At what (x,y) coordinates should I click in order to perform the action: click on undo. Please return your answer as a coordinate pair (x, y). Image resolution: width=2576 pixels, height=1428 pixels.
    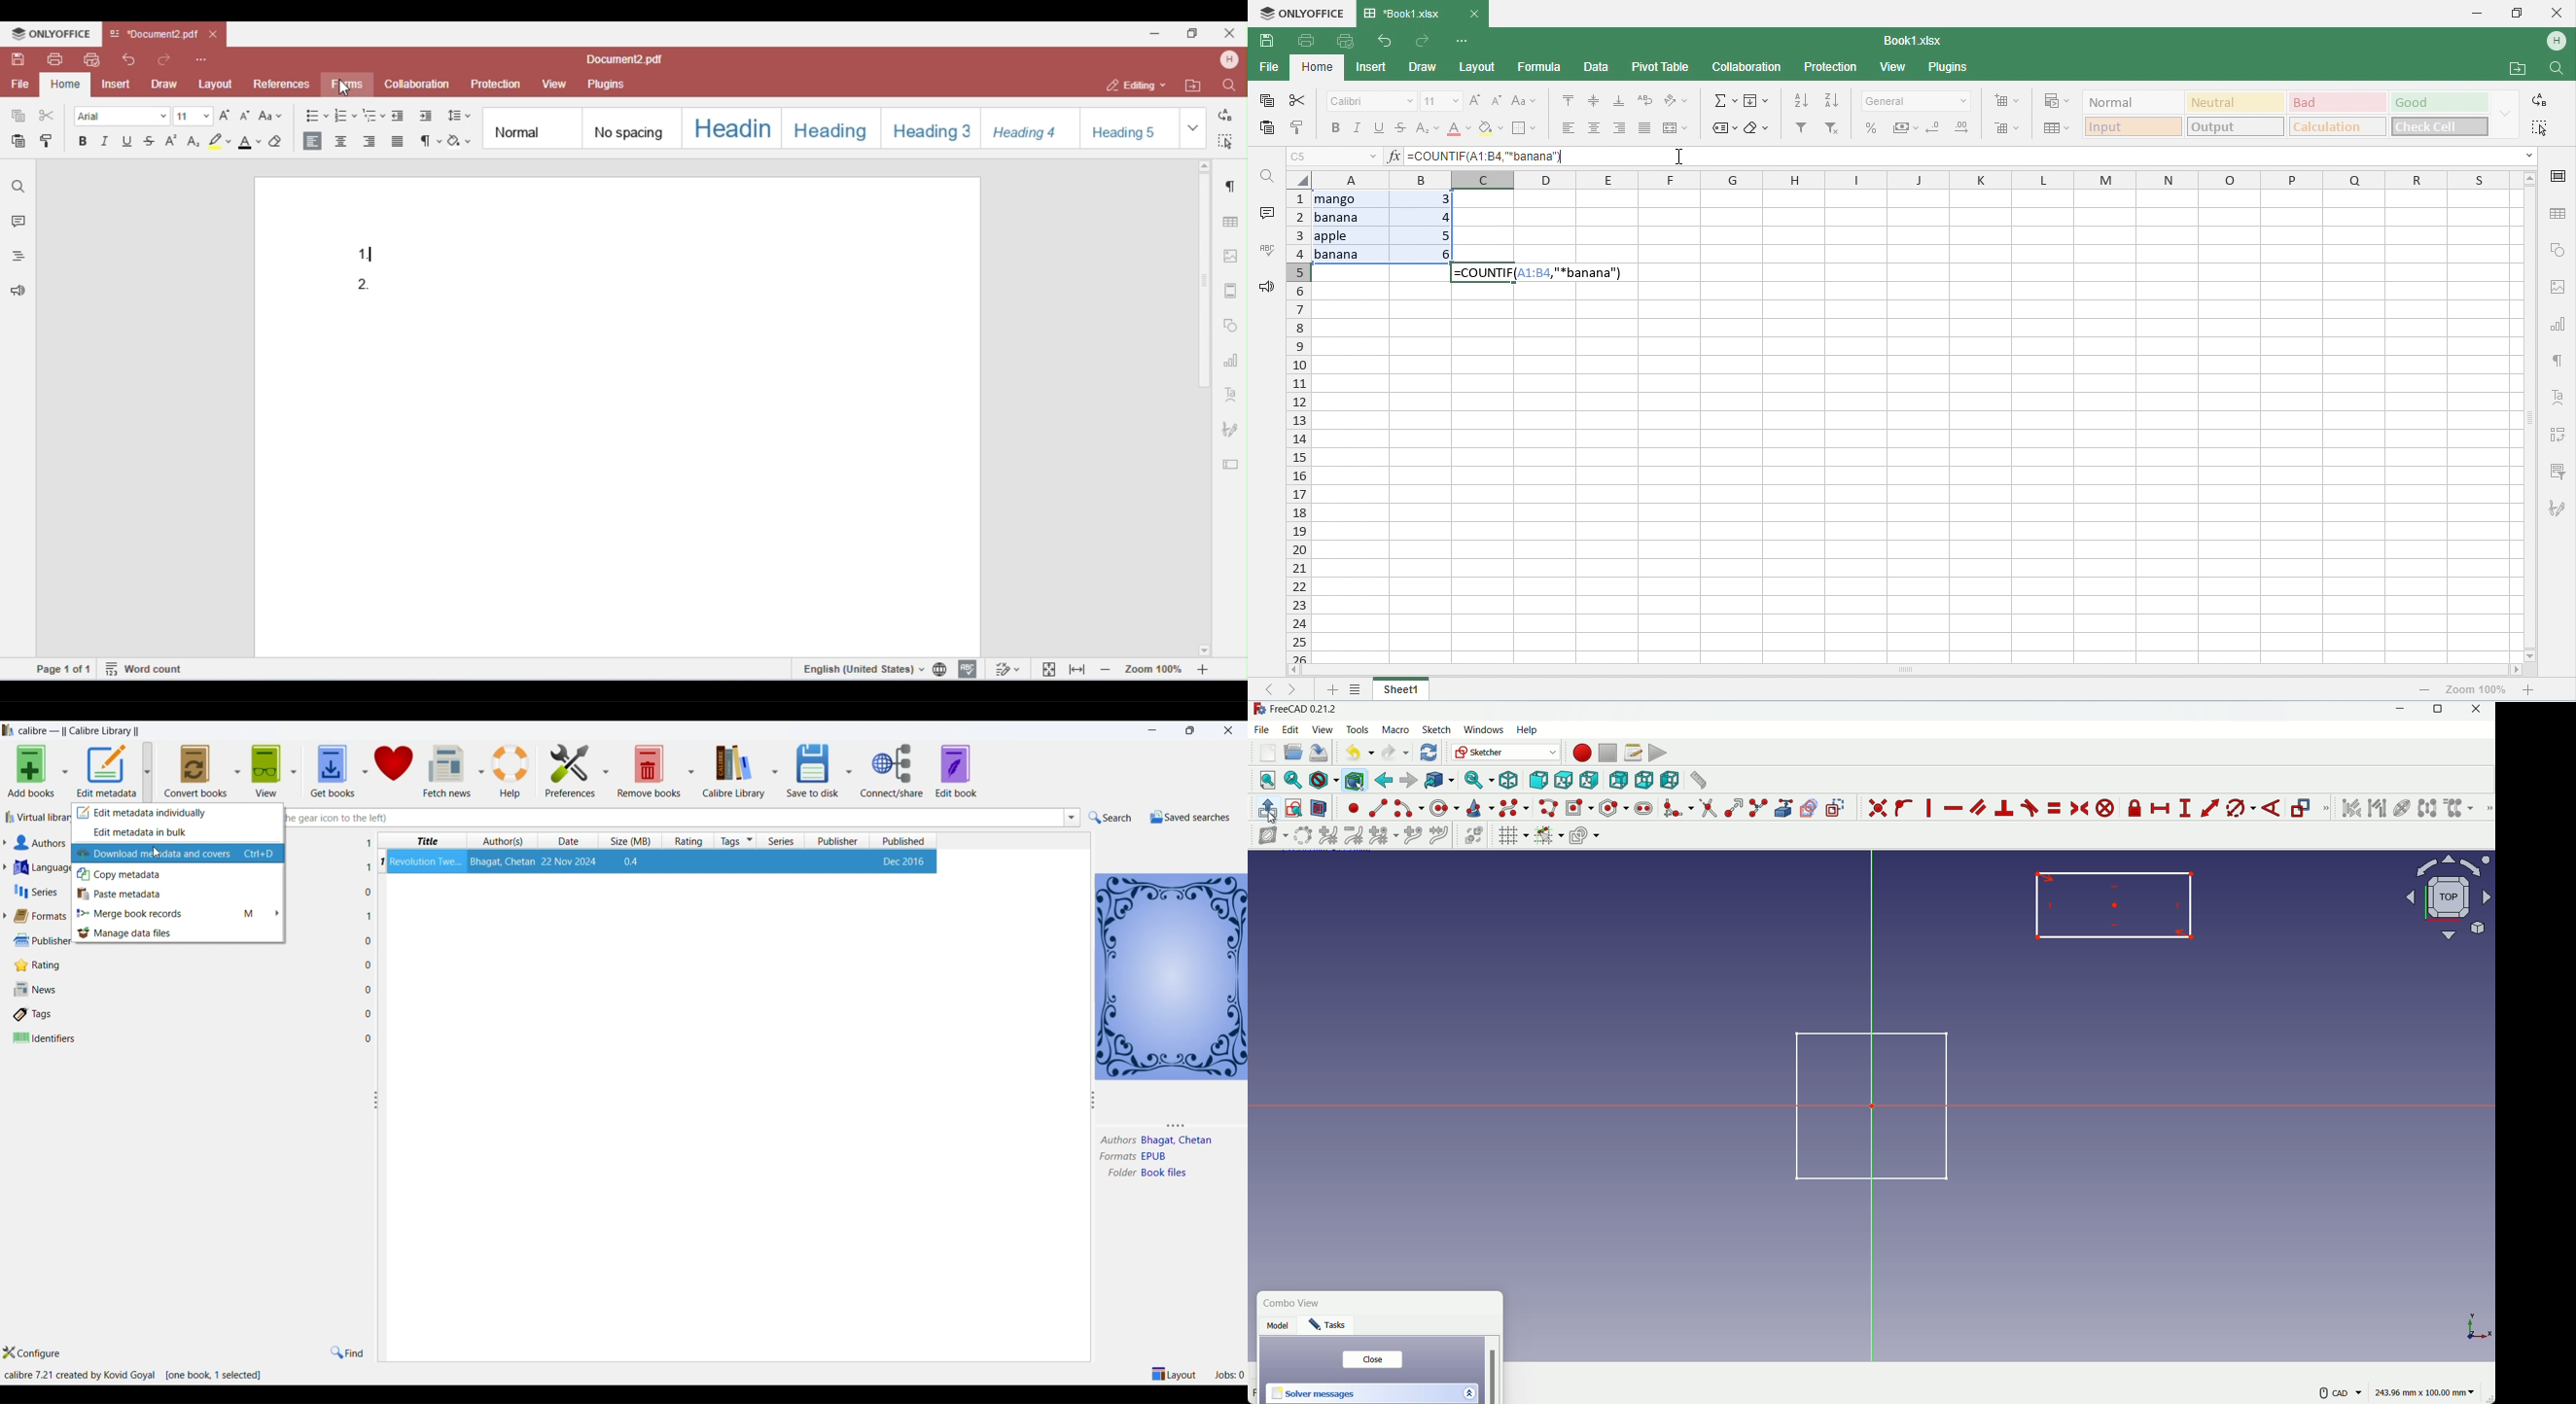
    Looking at the image, I should click on (1383, 41).